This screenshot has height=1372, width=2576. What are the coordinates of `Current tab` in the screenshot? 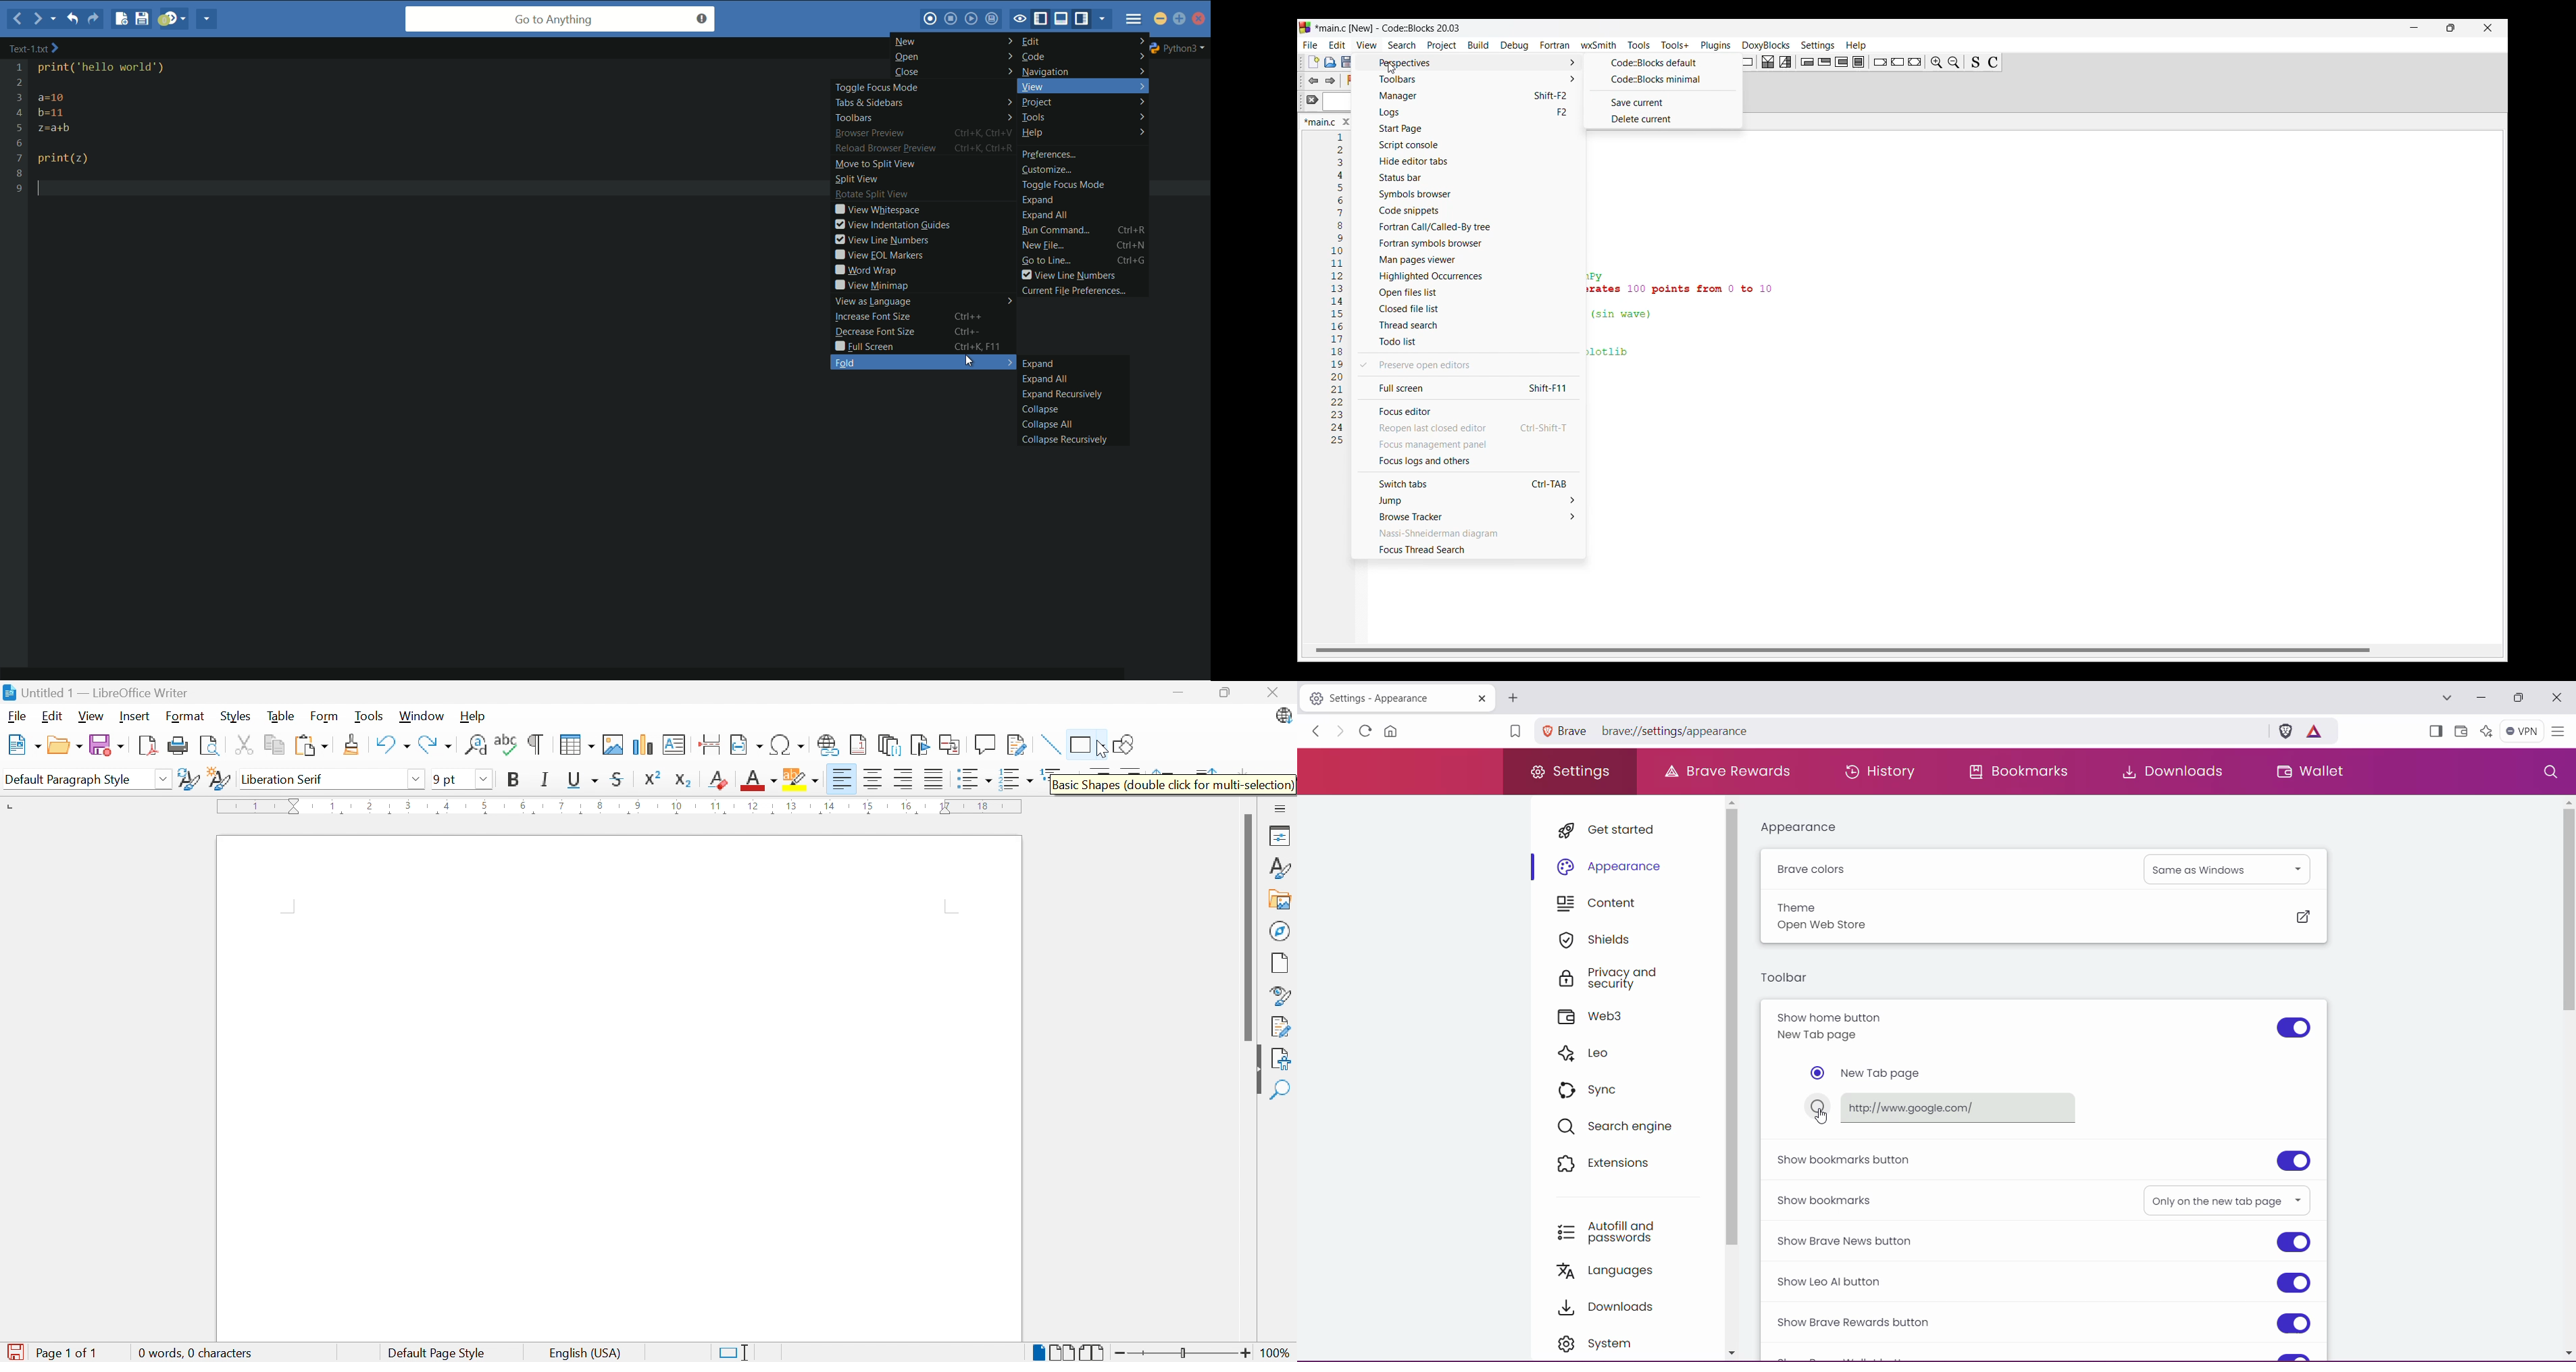 It's located at (1320, 122).